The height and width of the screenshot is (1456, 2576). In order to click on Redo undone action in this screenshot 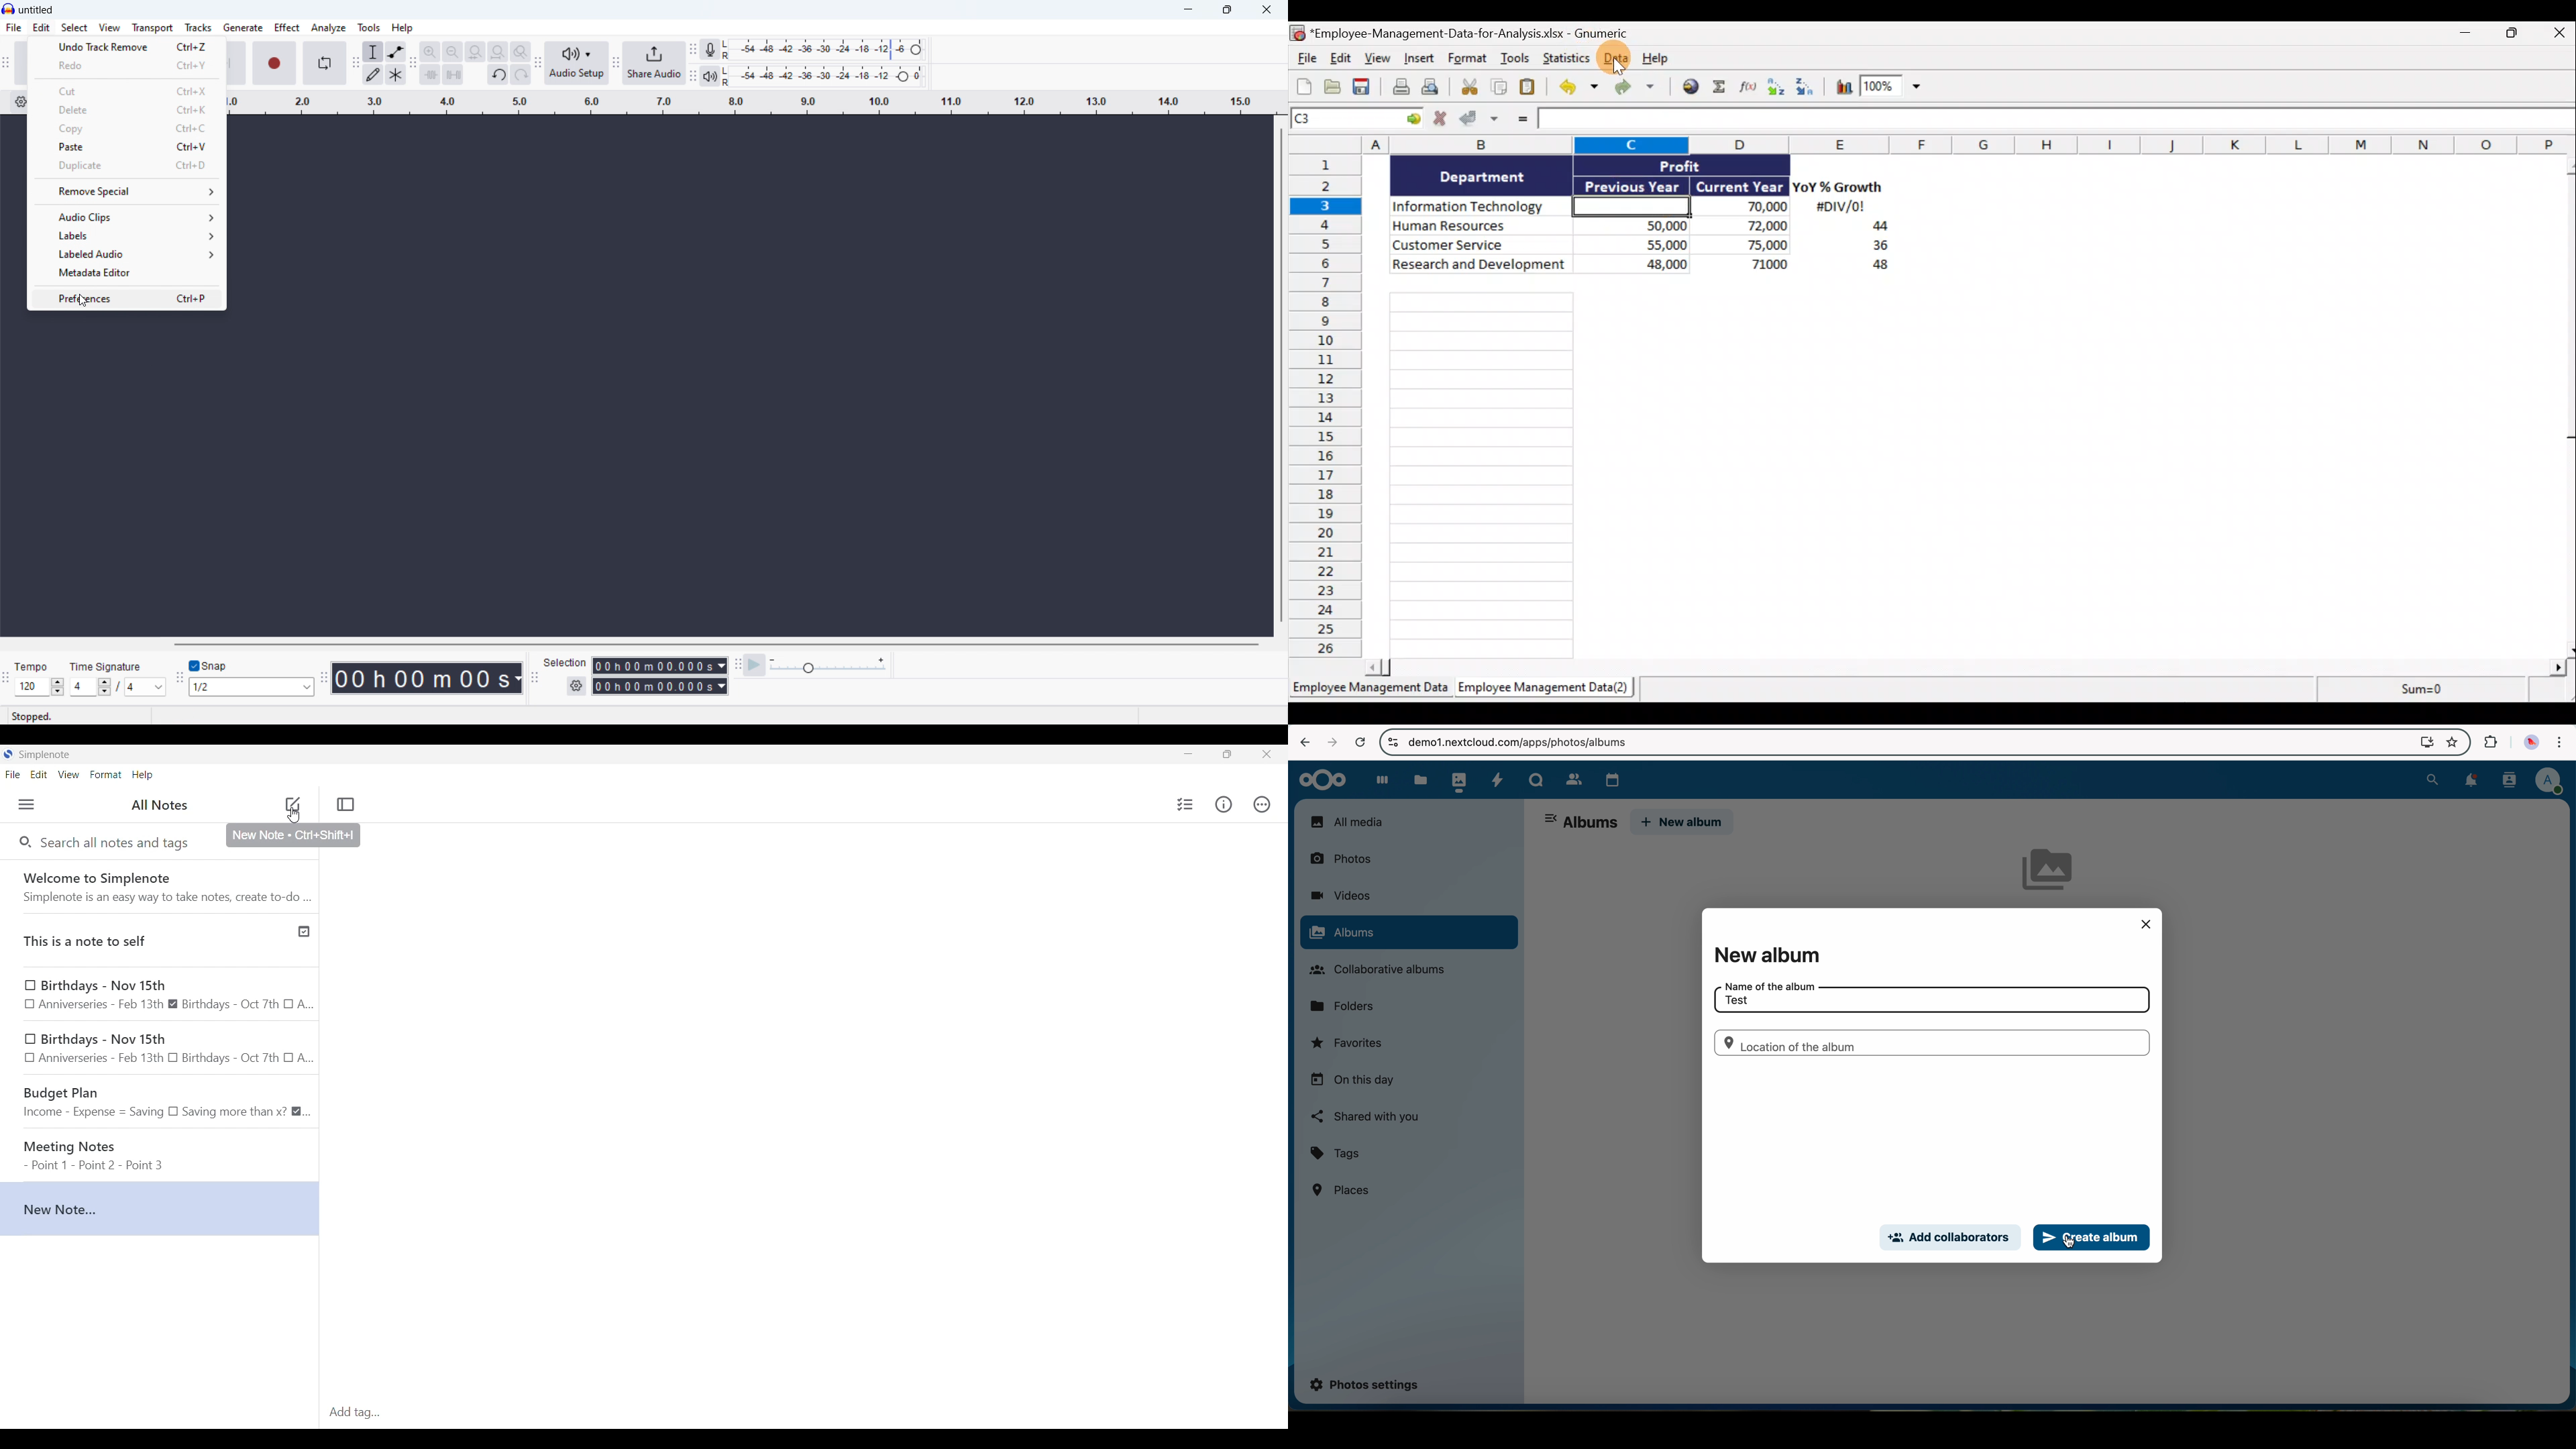, I will do `click(1640, 87)`.